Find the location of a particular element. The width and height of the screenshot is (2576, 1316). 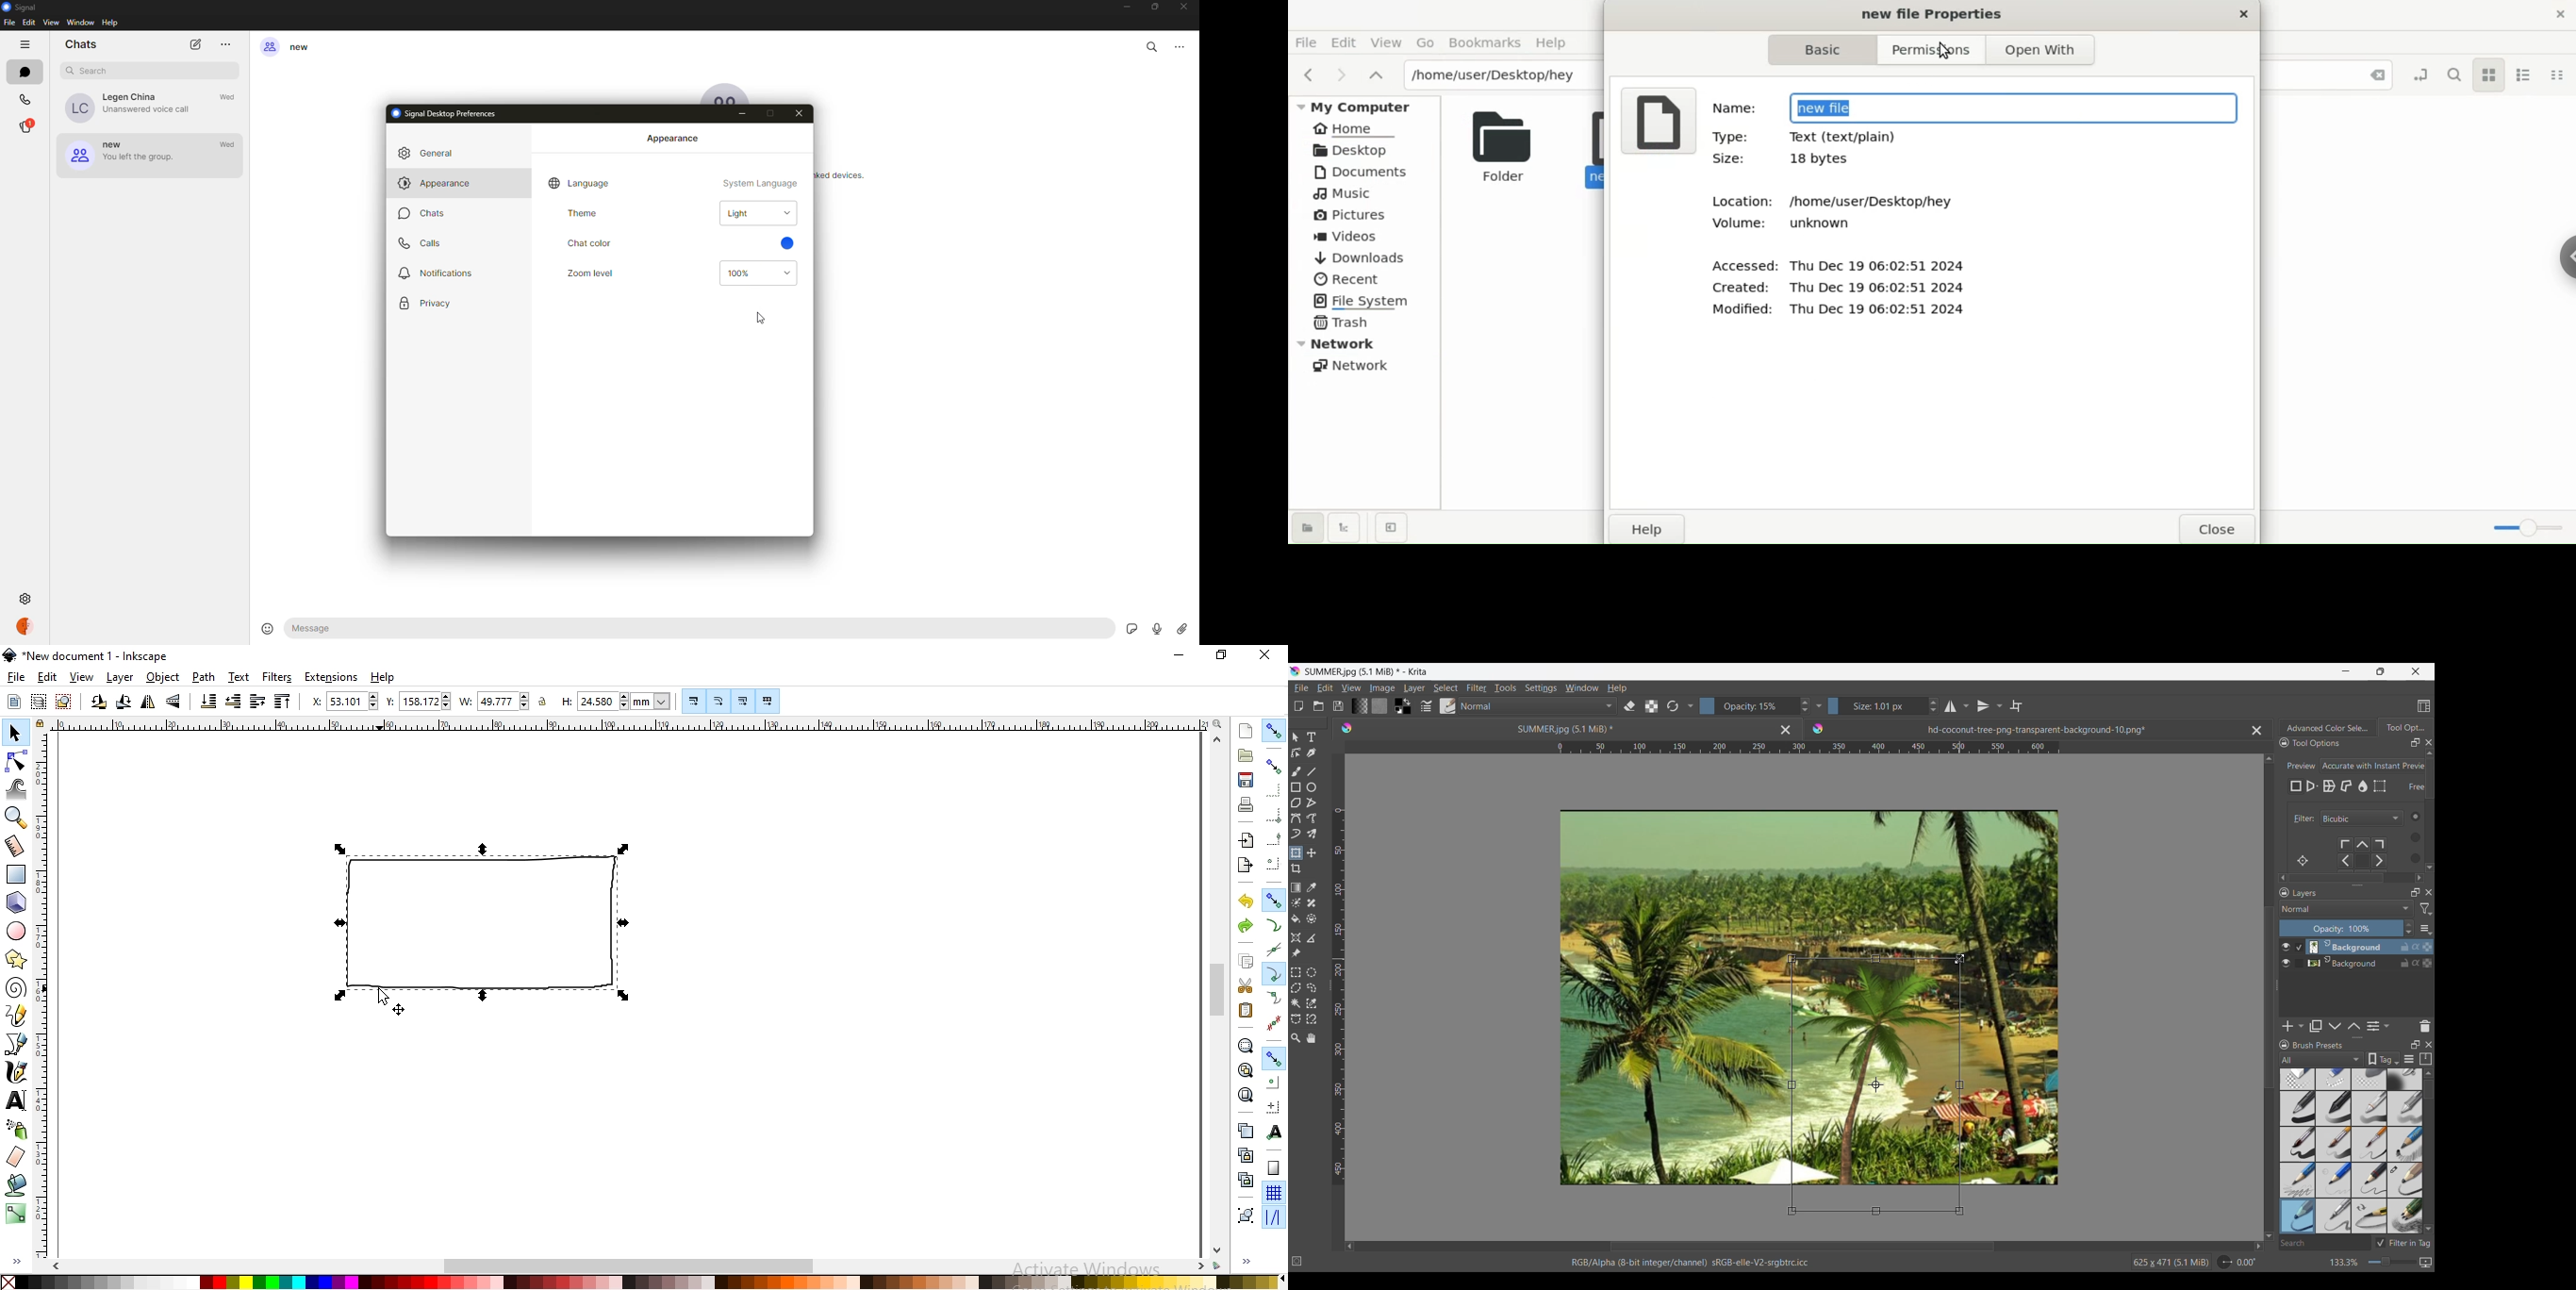

search is located at coordinates (2455, 74).